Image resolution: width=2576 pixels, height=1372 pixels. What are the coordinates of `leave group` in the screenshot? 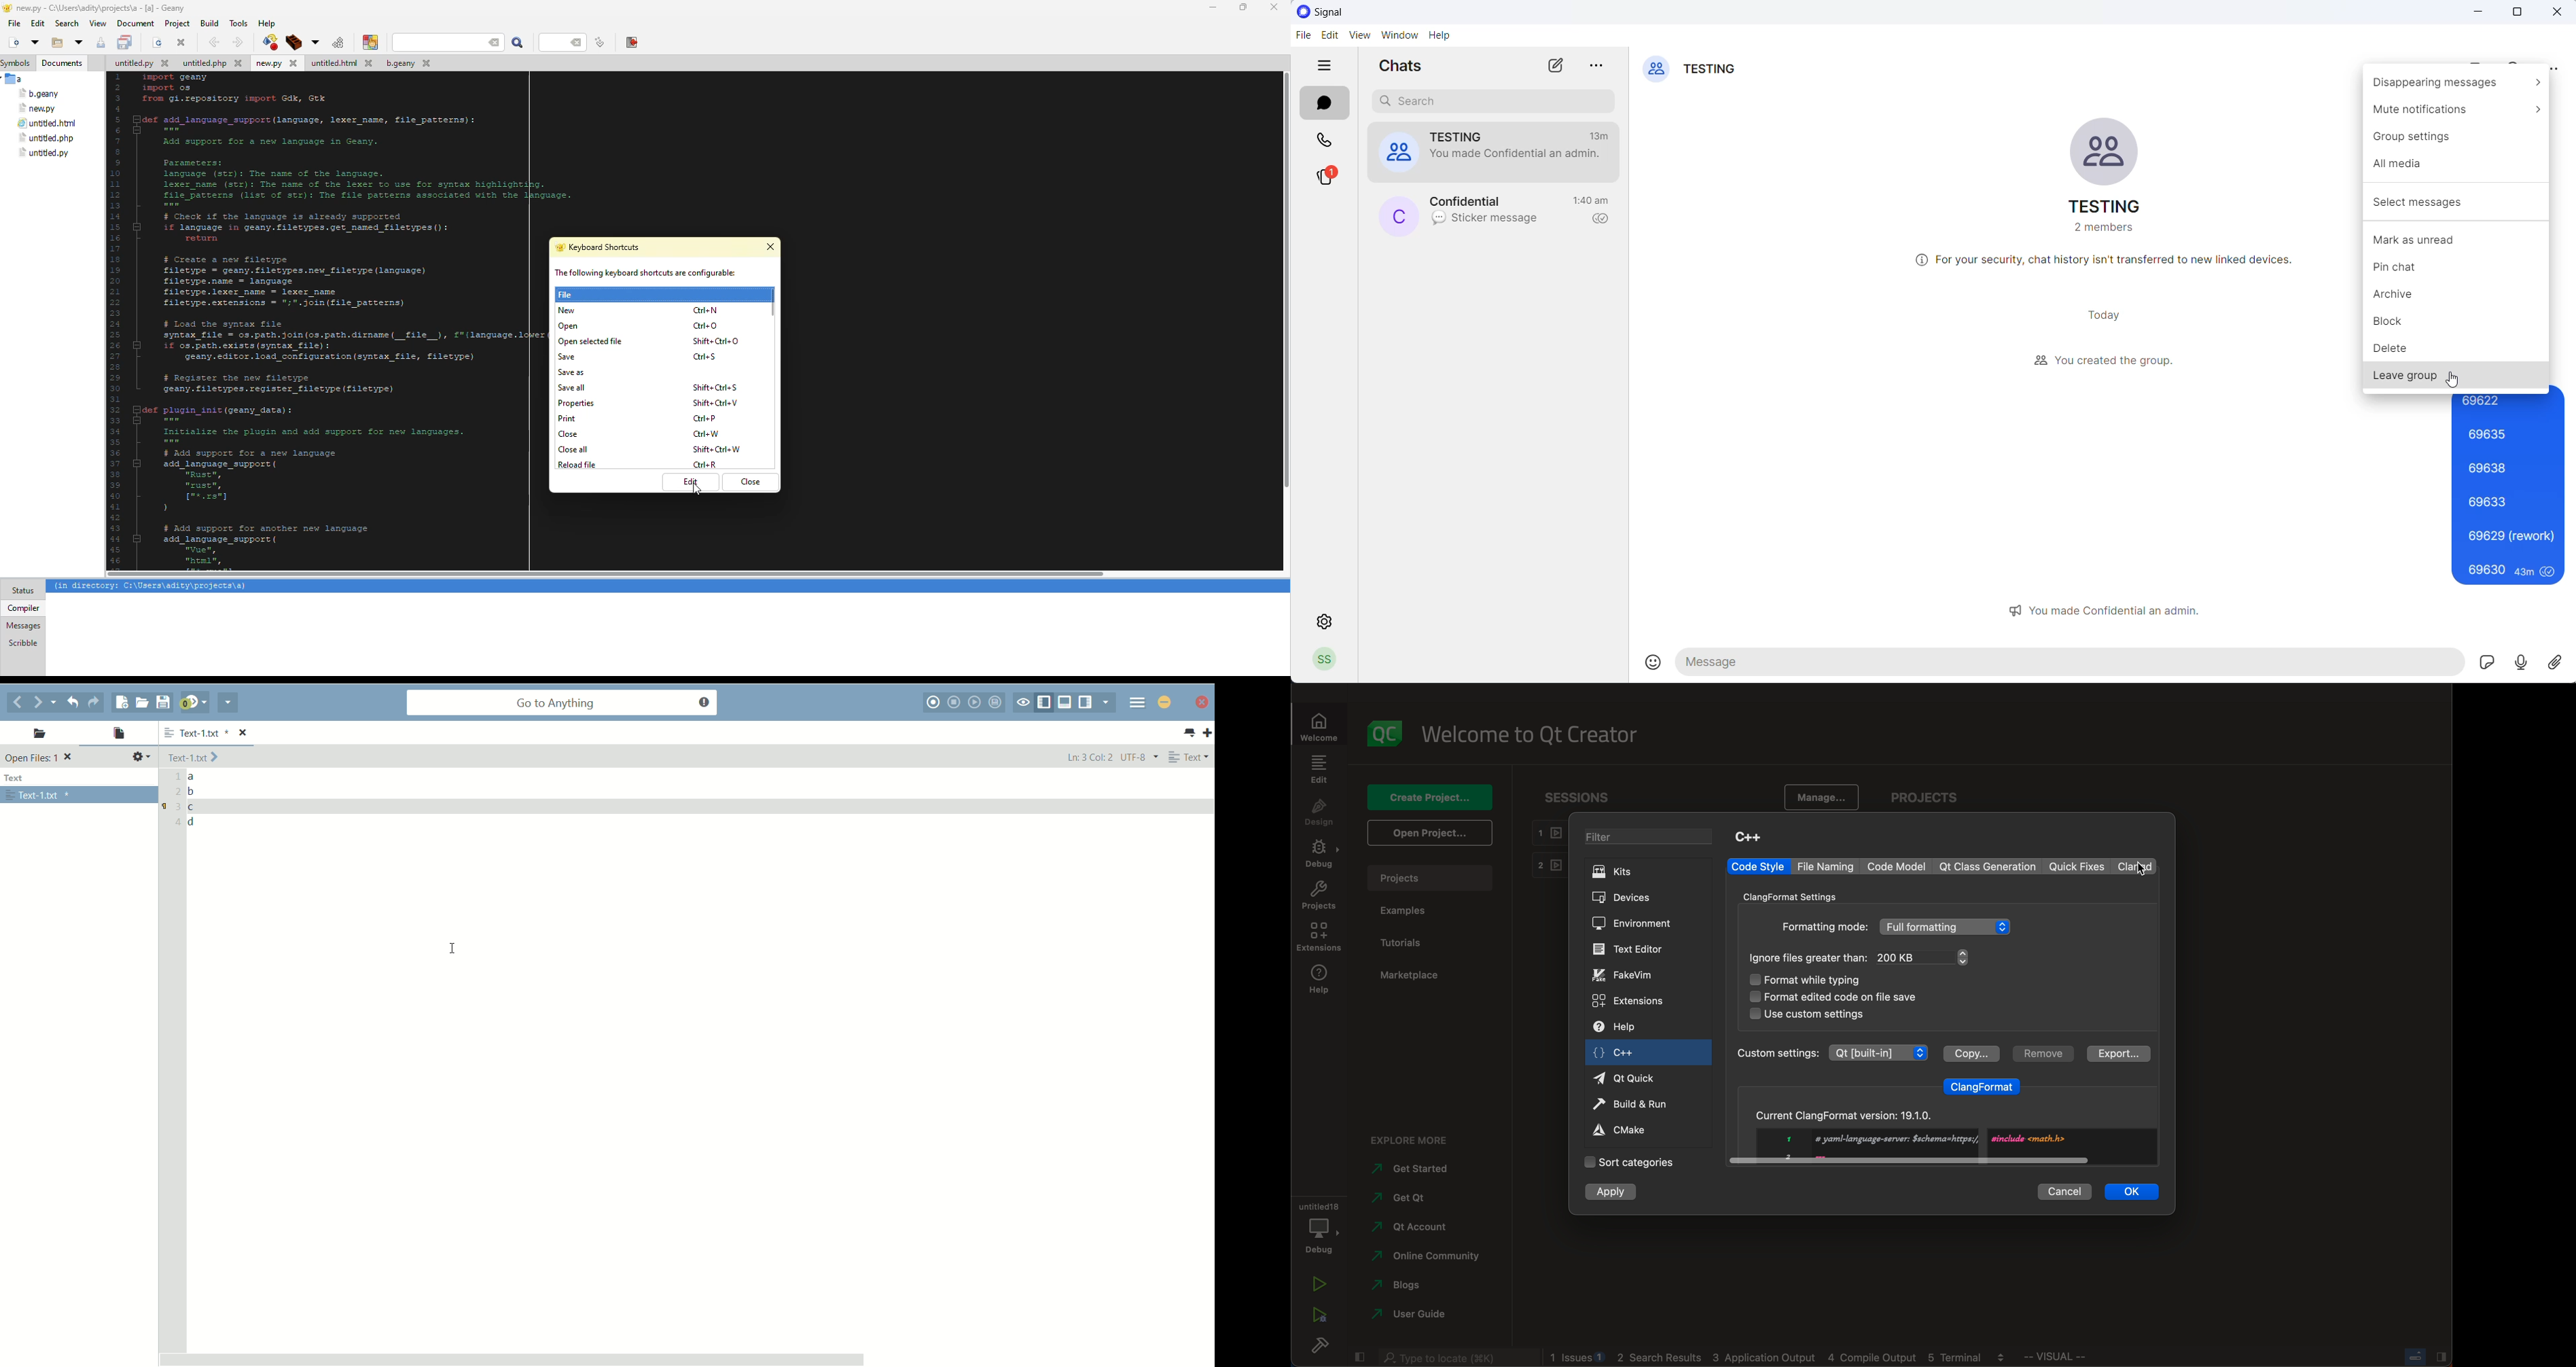 It's located at (2457, 376).